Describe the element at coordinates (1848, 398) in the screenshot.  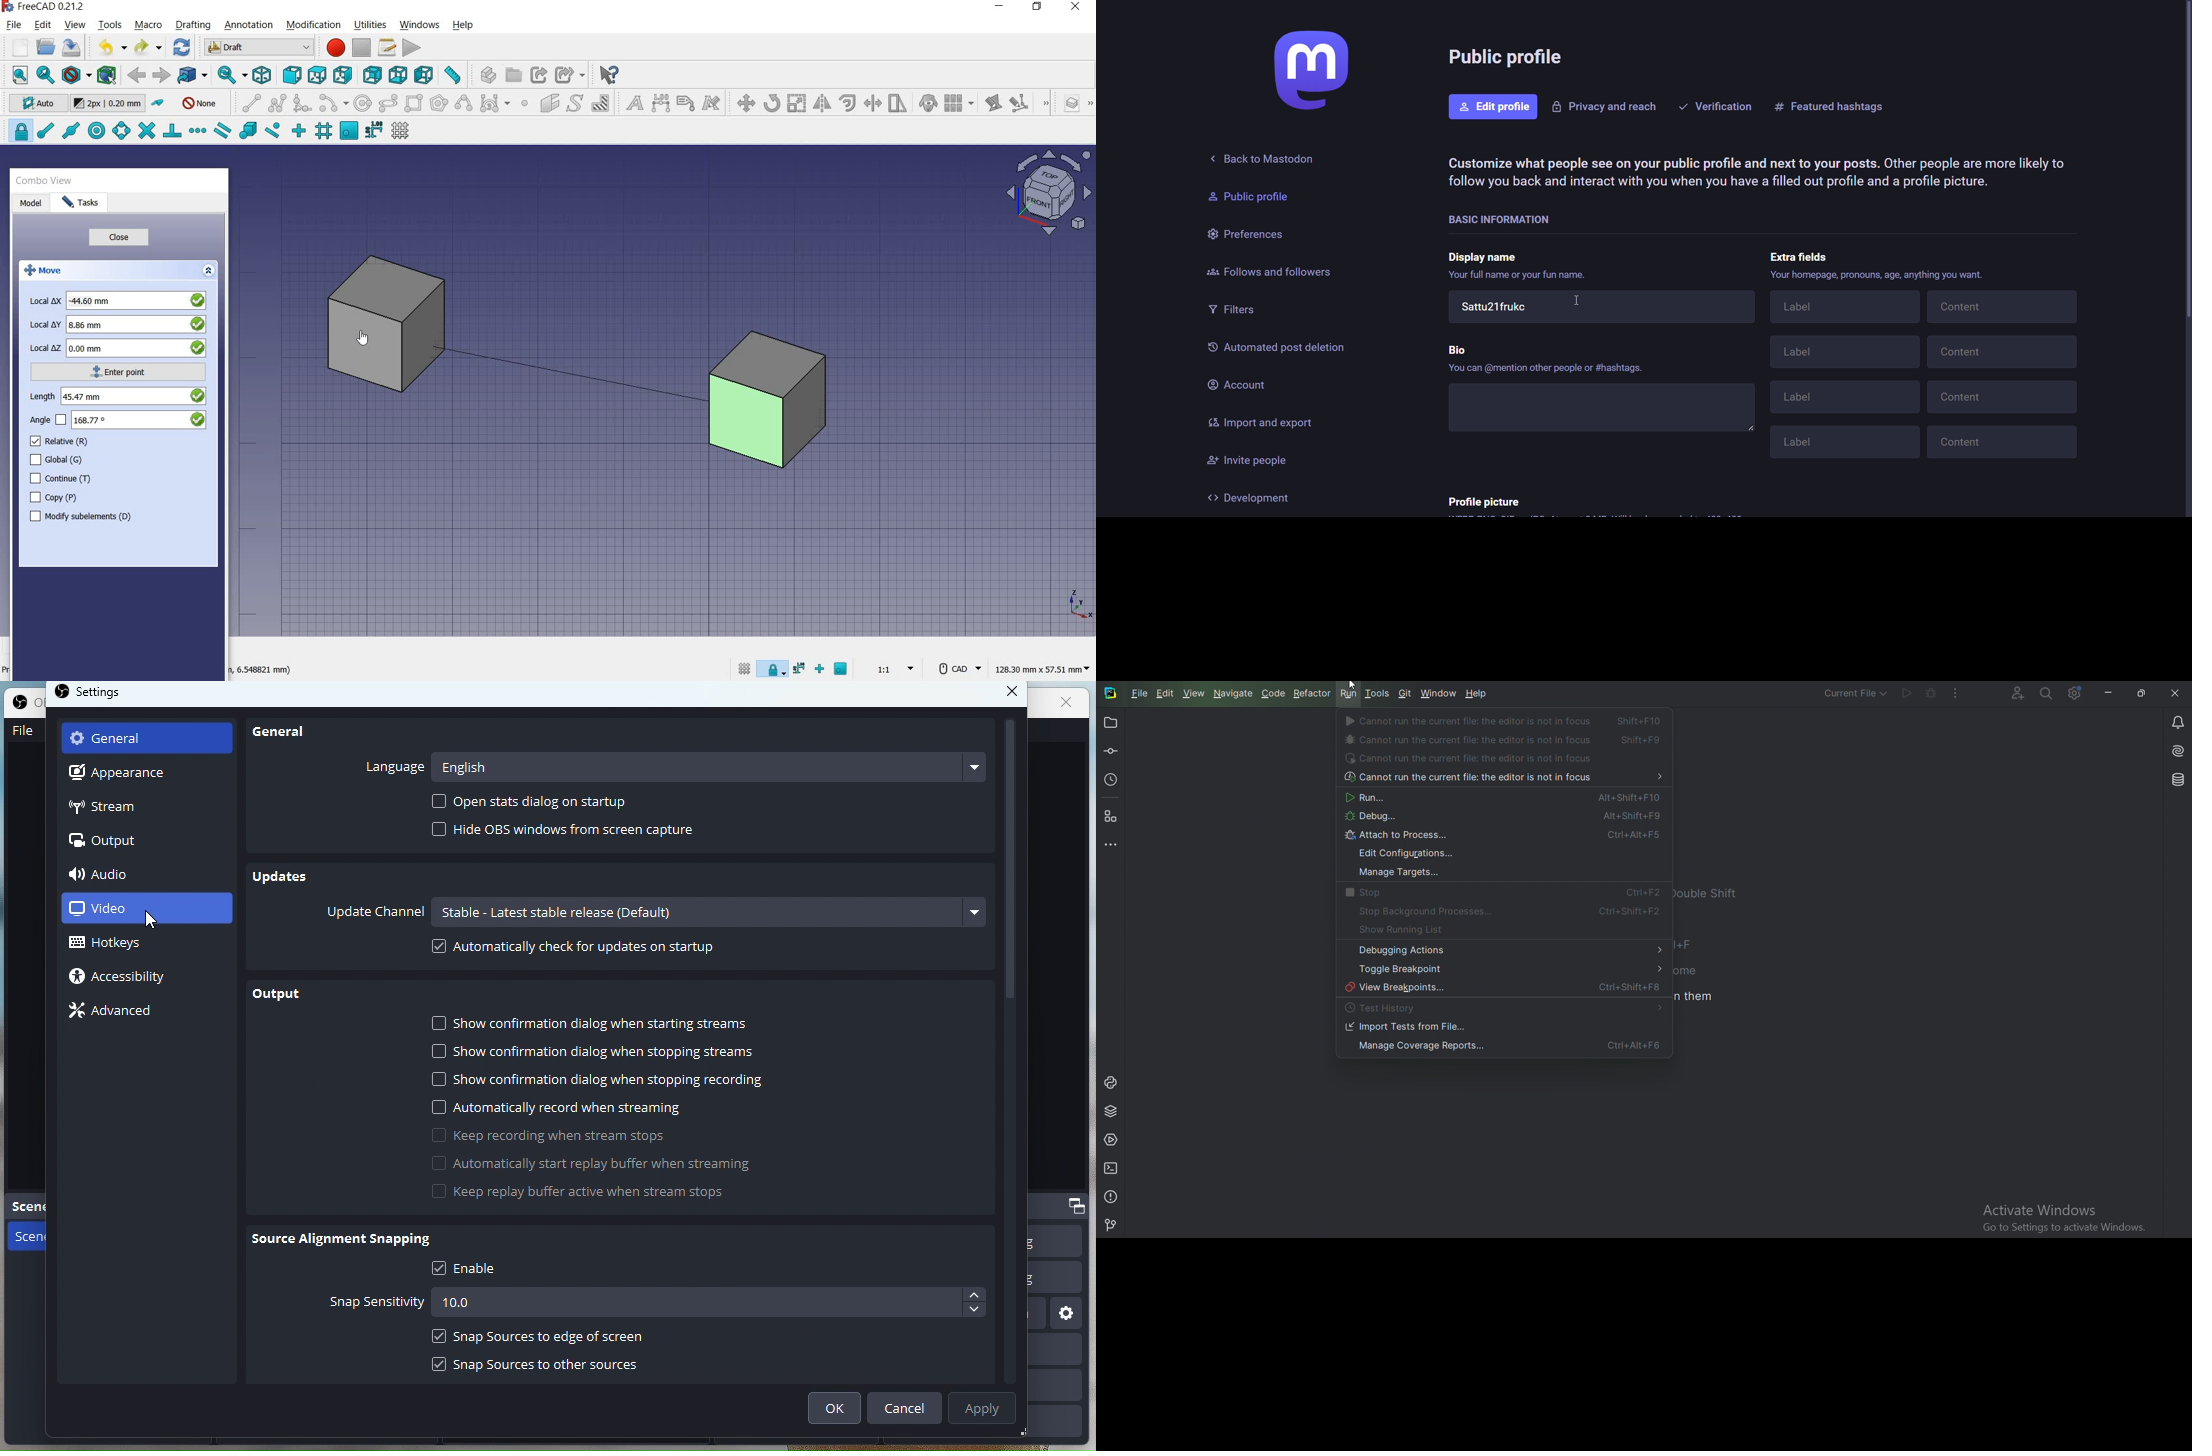
I see `Label` at that location.